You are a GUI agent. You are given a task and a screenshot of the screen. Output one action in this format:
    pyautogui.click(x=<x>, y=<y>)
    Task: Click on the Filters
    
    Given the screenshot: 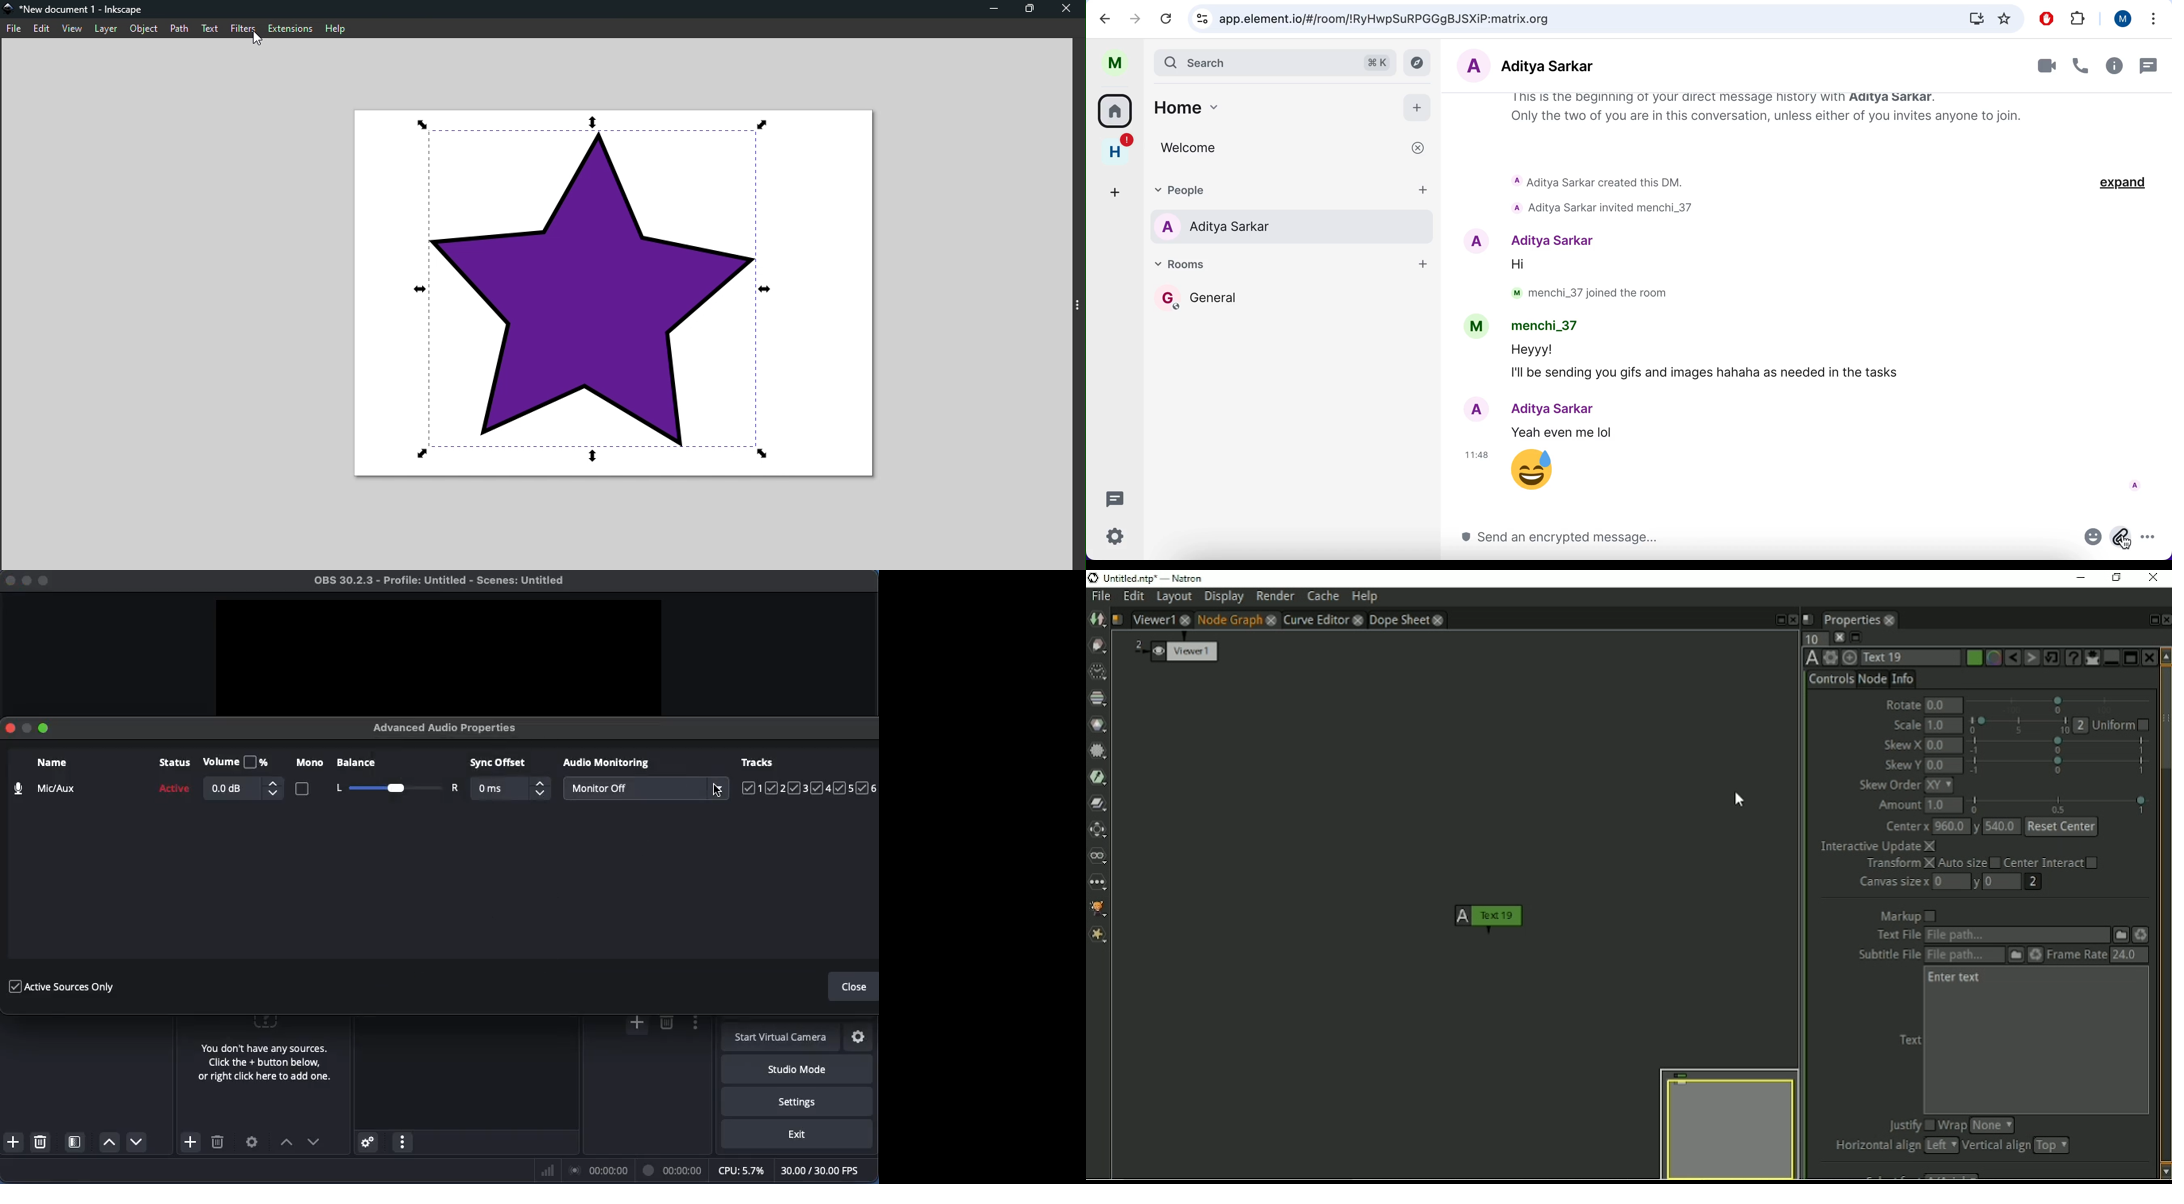 What is the action you would take?
    pyautogui.click(x=242, y=28)
    